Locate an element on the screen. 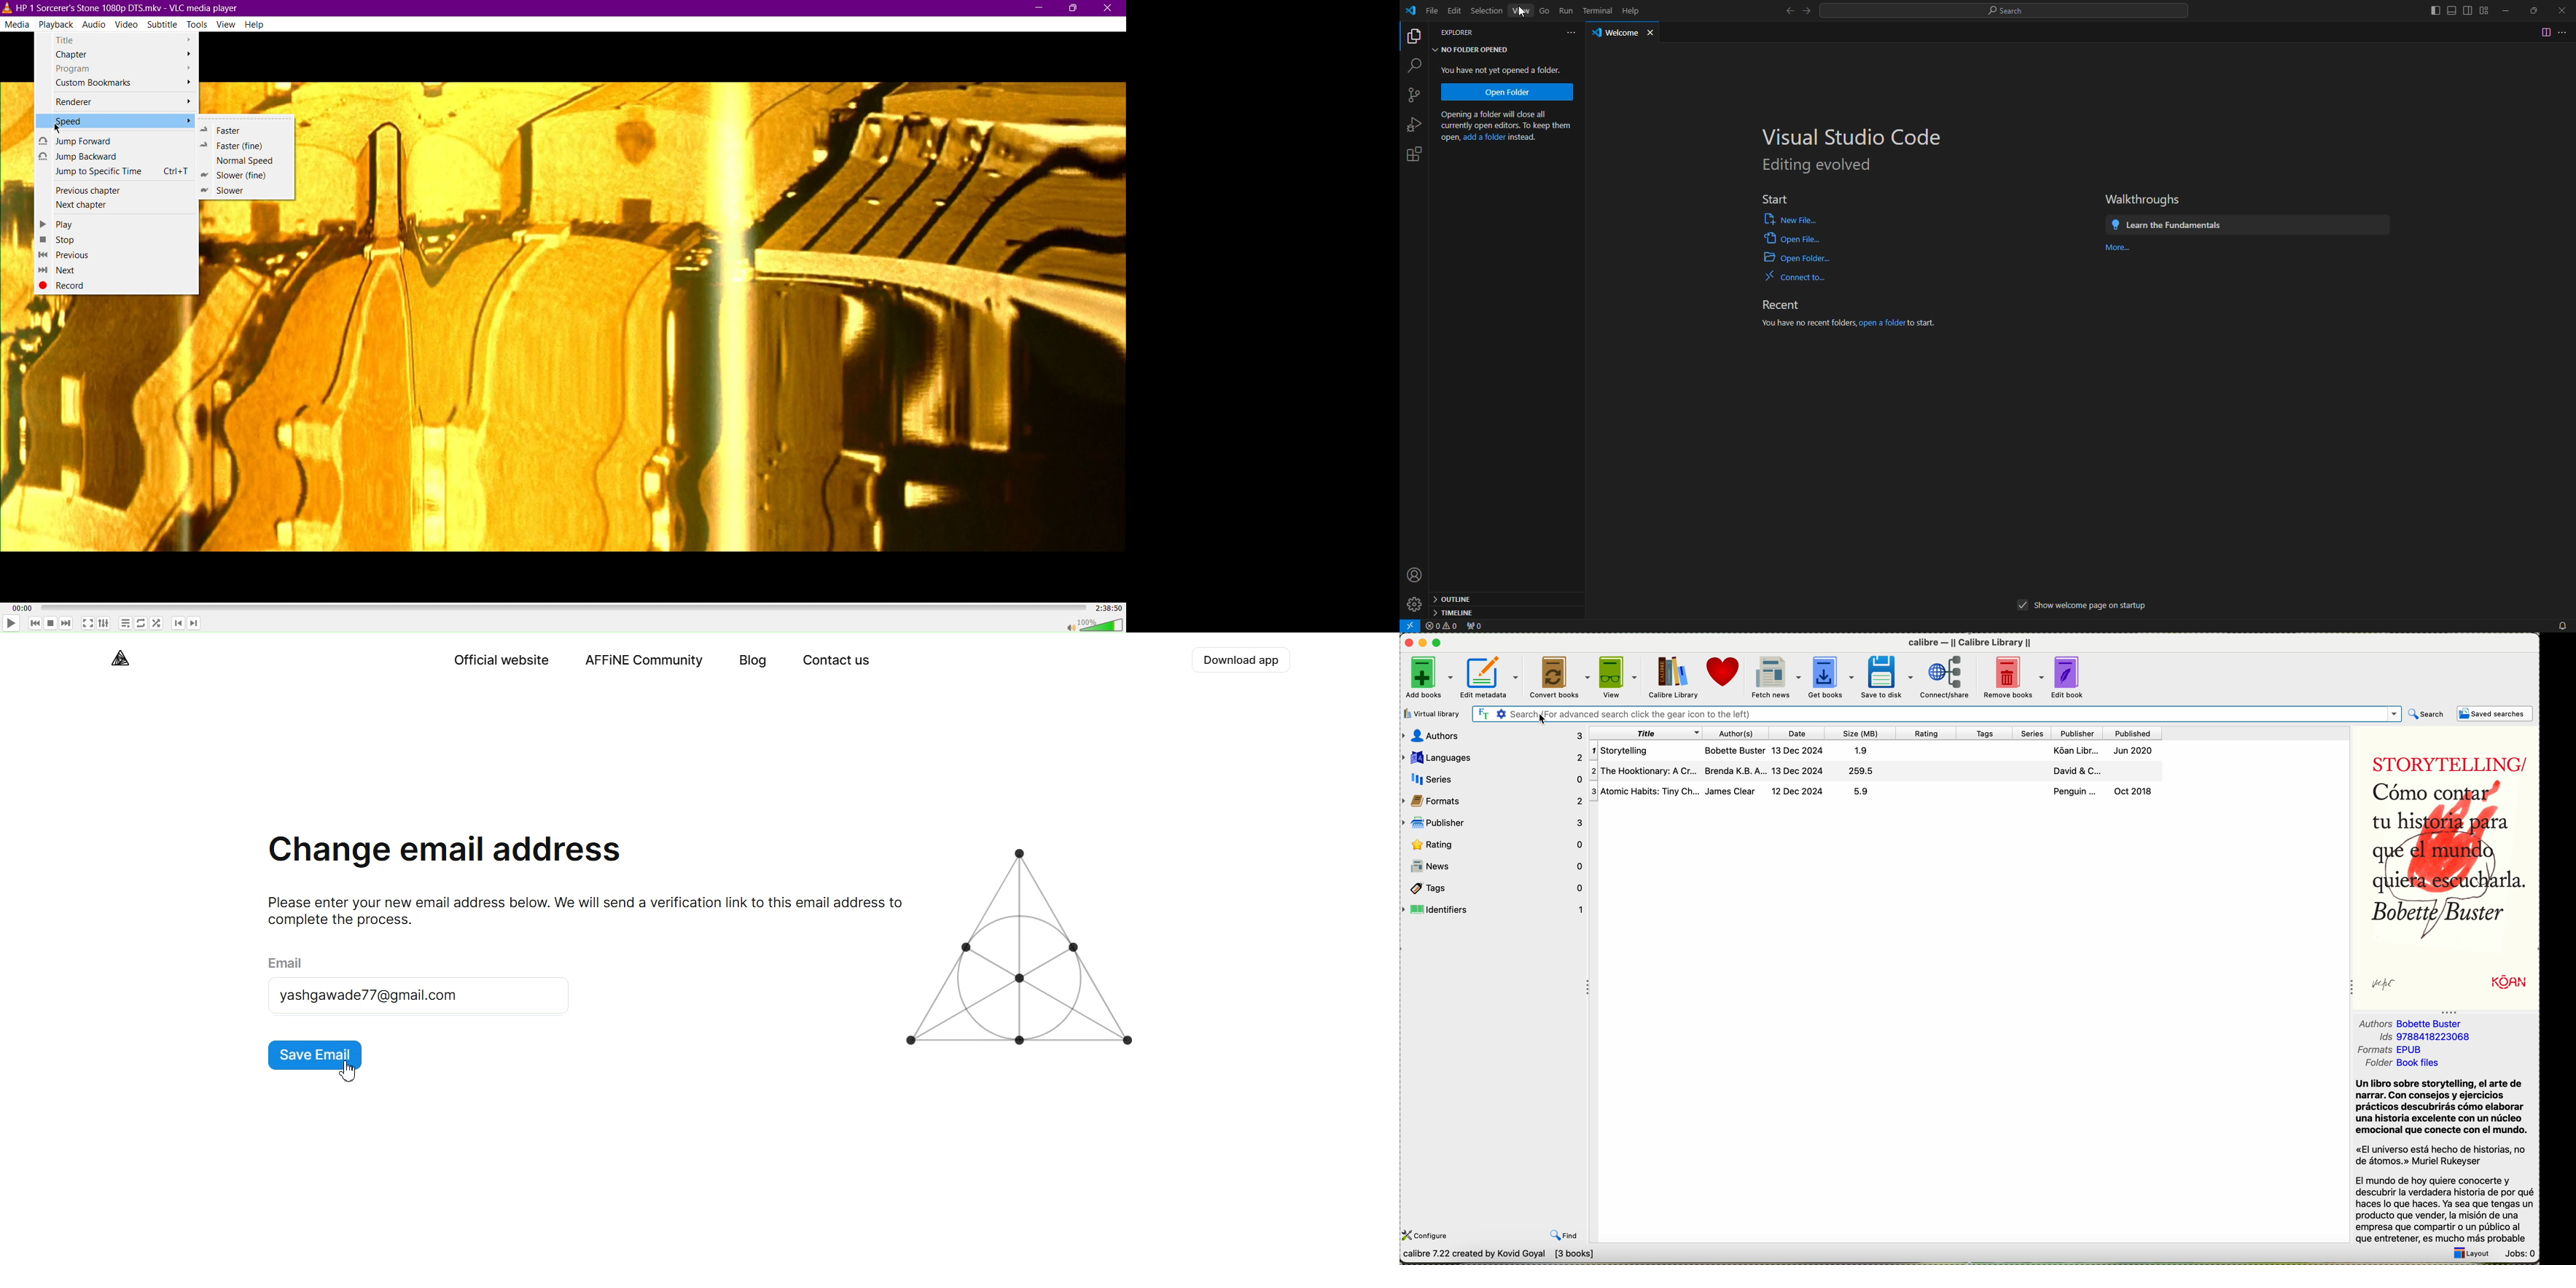 Image resolution: width=2576 pixels, height=1288 pixels. series is located at coordinates (2034, 733).